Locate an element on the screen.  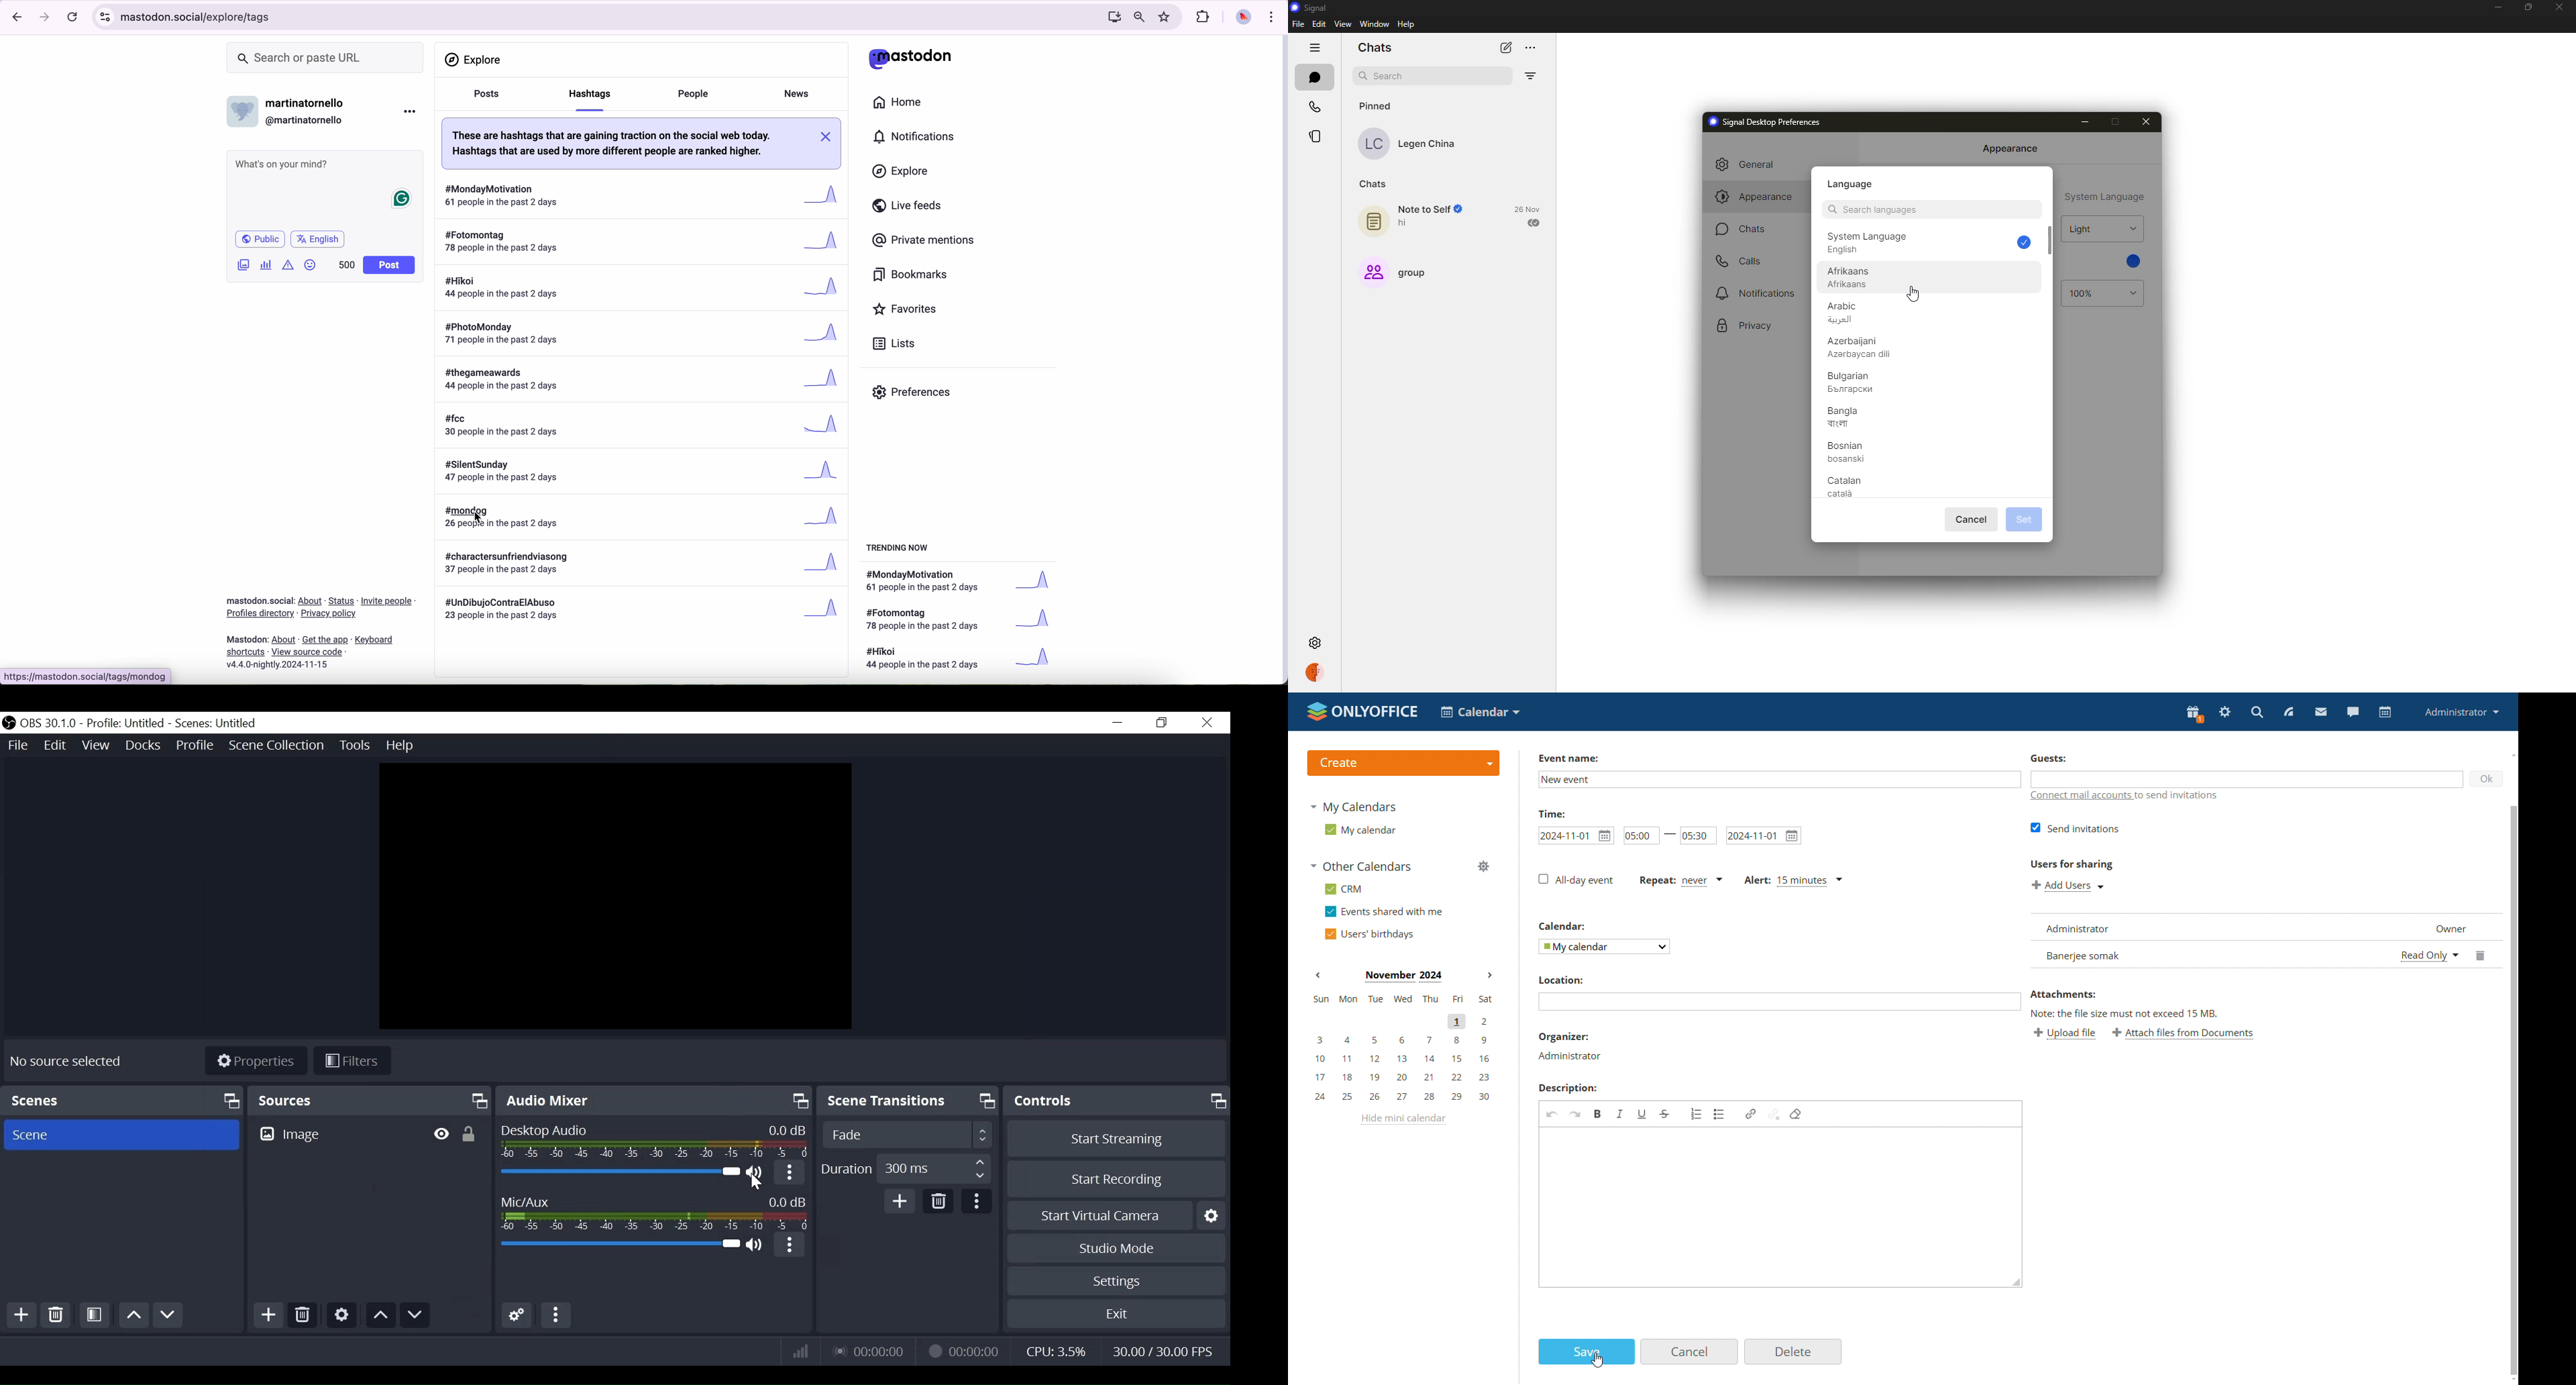
private mentions is located at coordinates (927, 242).